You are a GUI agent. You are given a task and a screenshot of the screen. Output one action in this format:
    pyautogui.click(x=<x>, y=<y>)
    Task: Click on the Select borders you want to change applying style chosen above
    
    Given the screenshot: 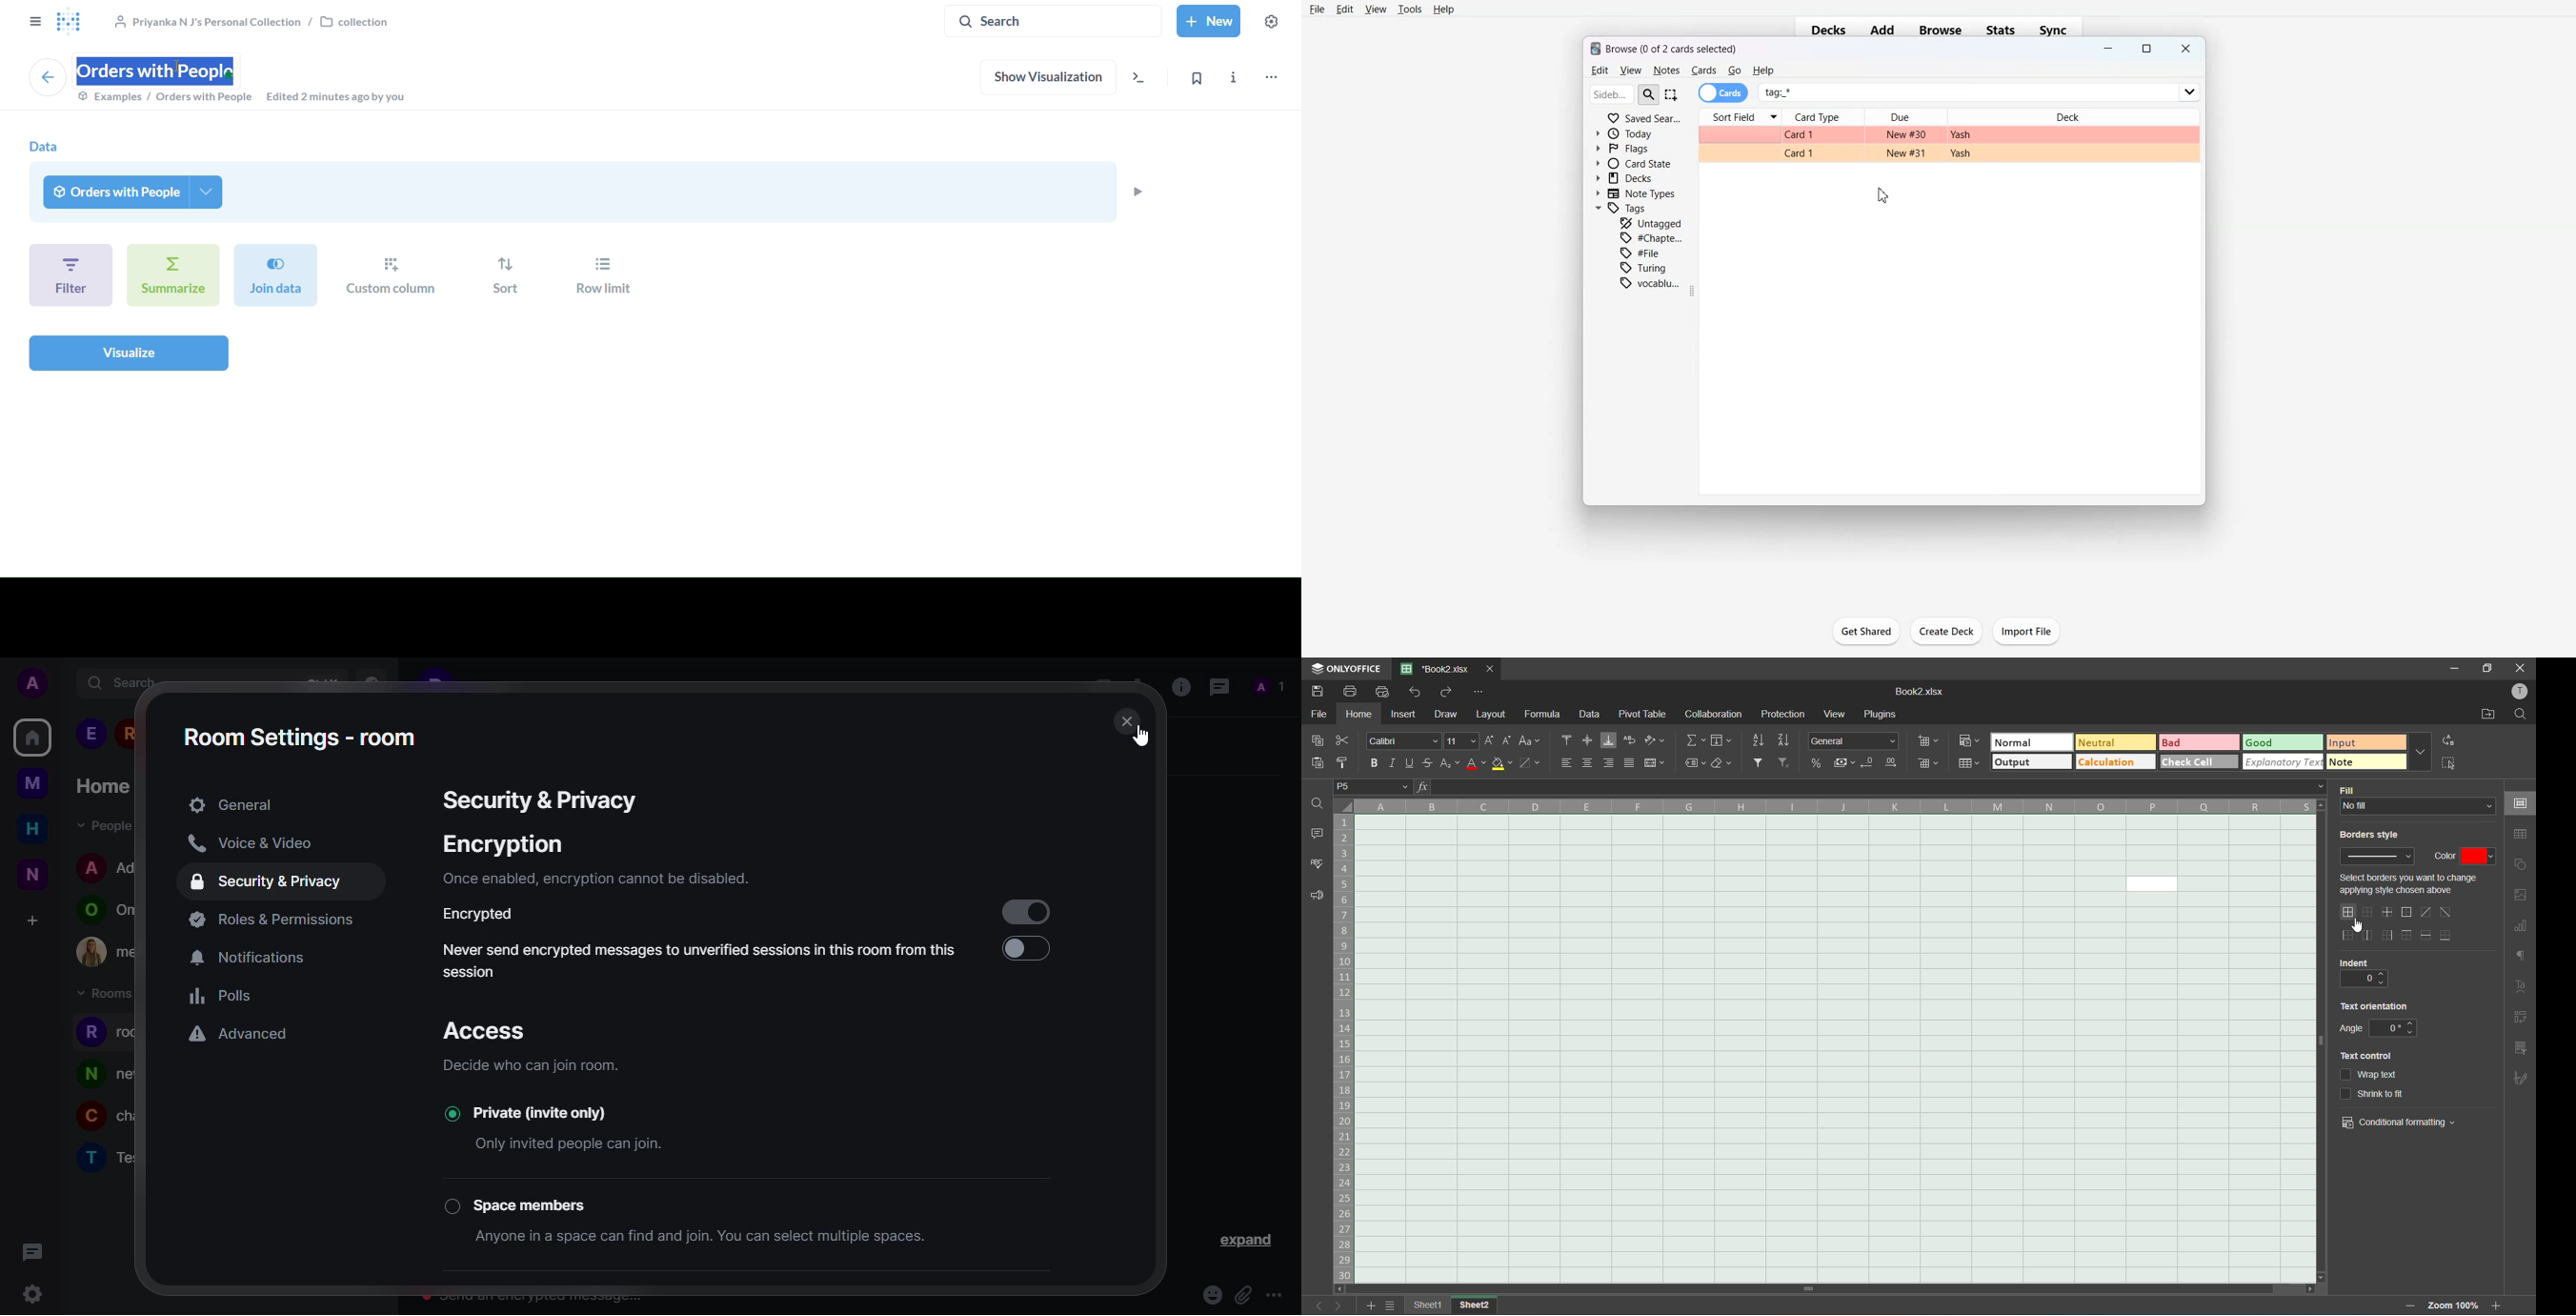 What is the action you would take?
    pyautogui.click(x=2416, y=883)
    